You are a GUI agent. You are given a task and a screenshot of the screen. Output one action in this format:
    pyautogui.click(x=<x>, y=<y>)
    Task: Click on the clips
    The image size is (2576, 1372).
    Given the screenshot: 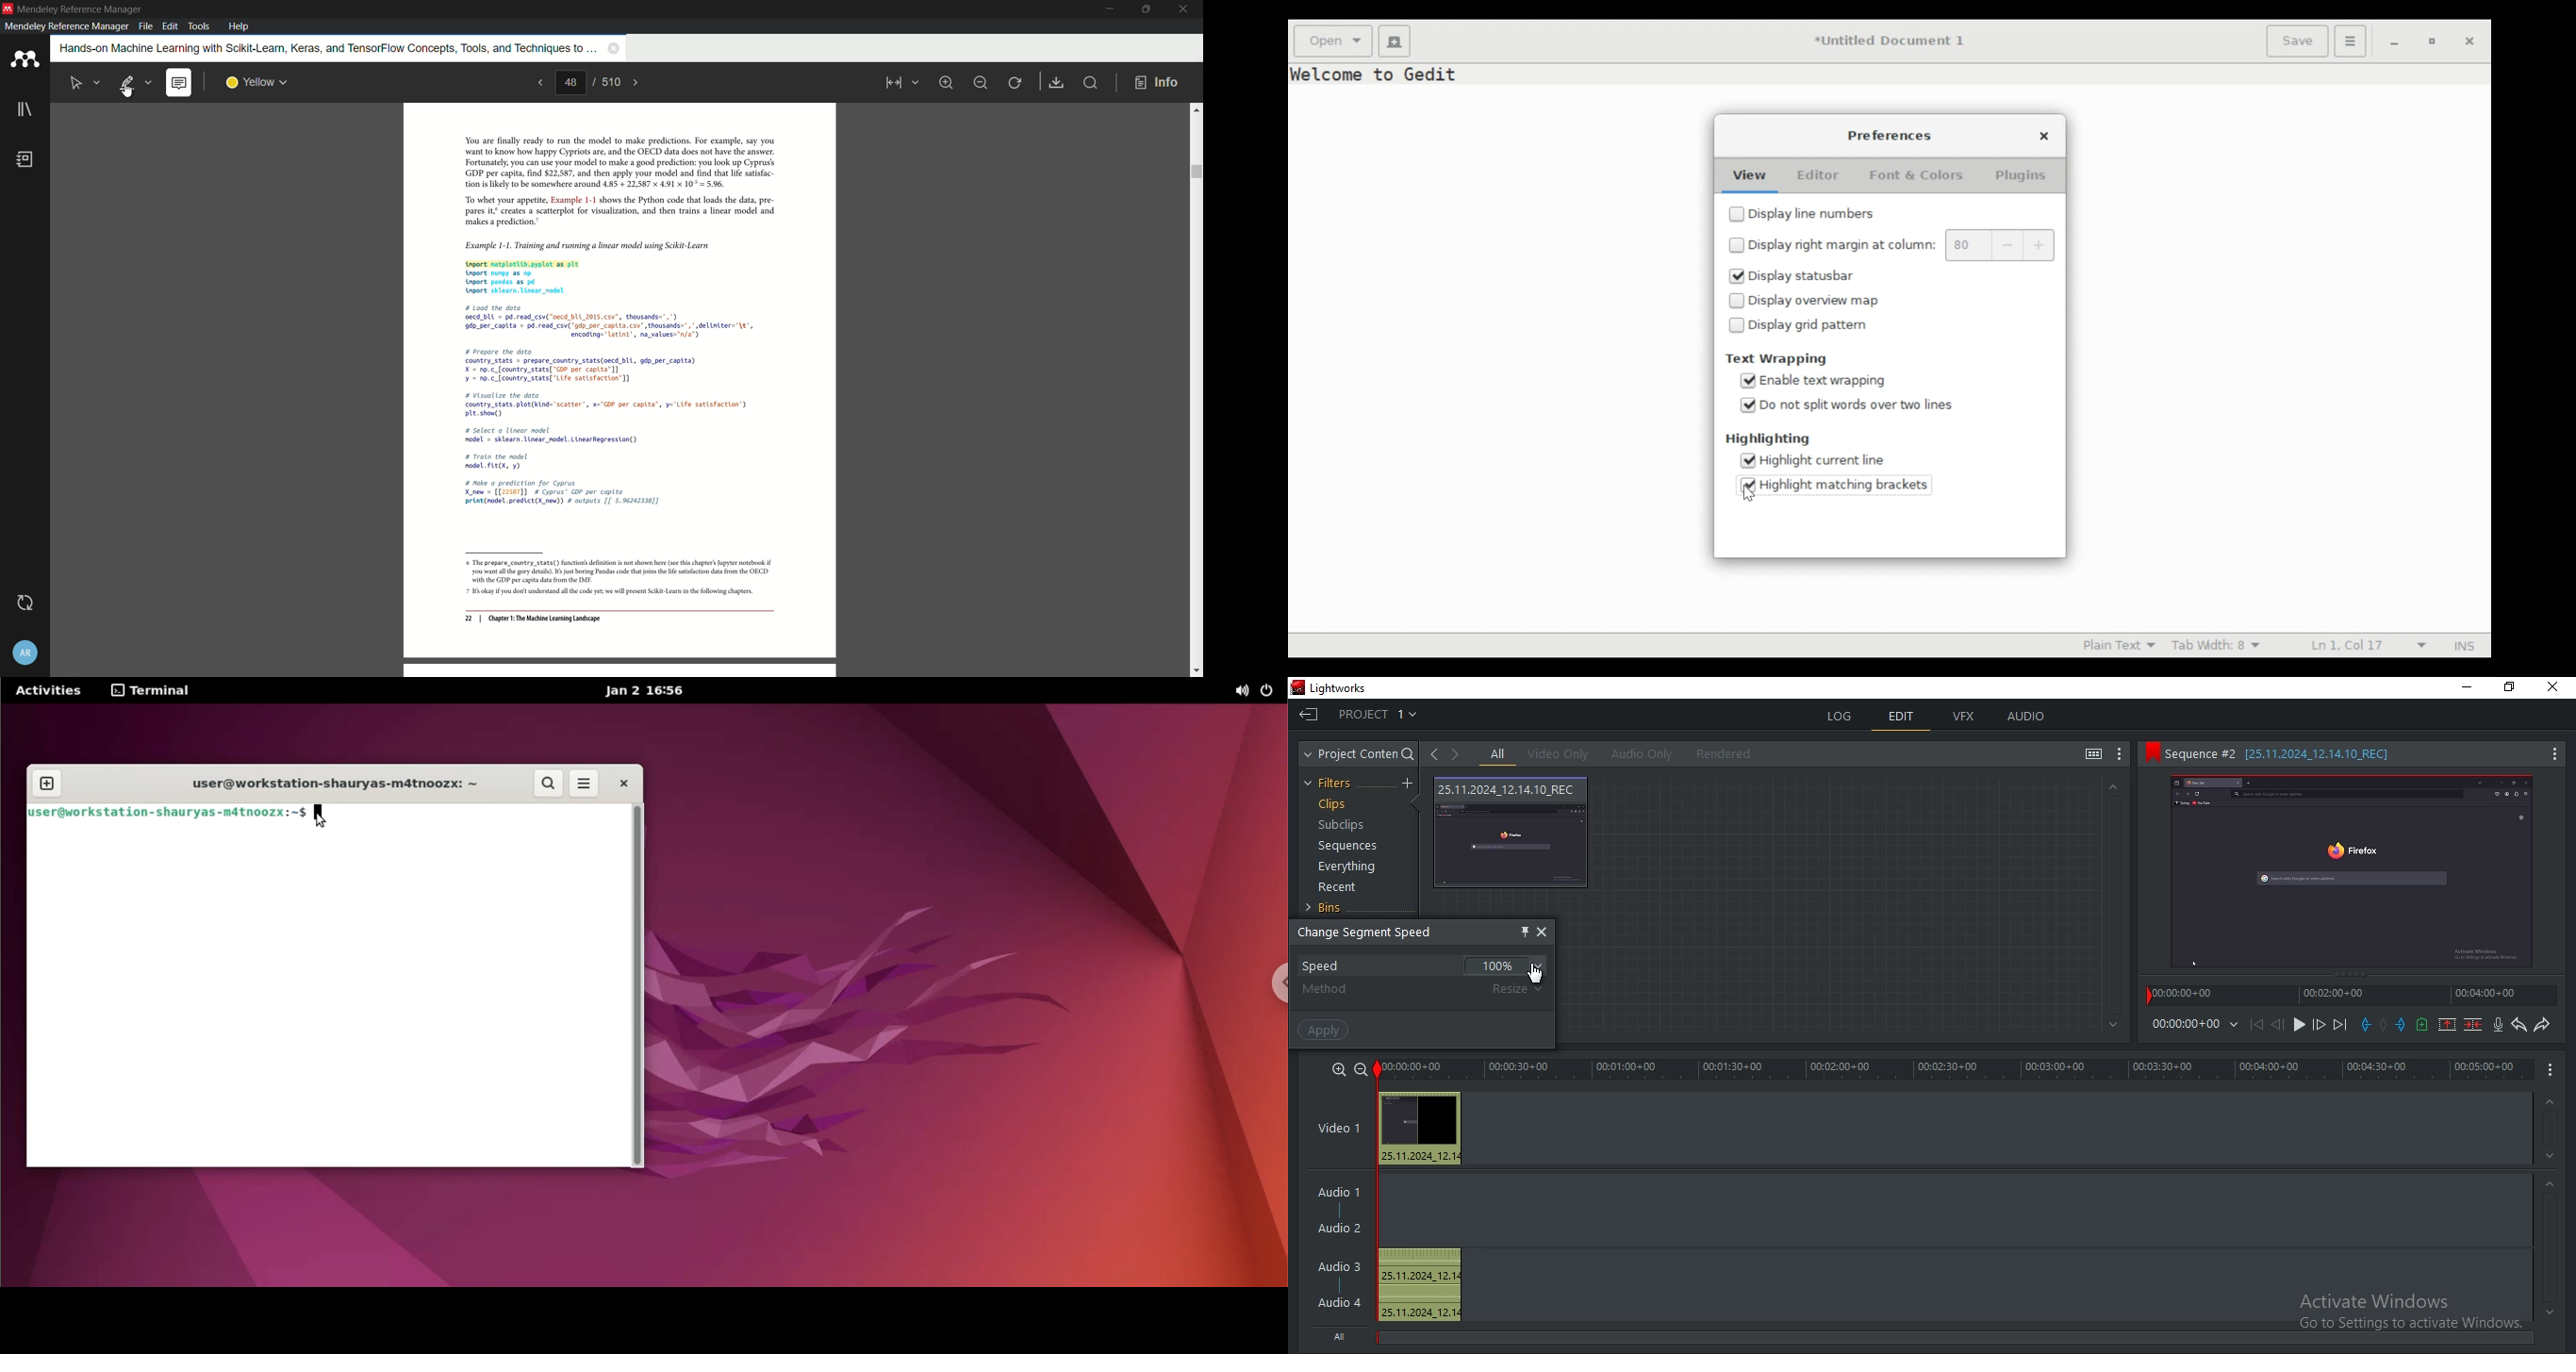 What is the action you would take?
    pyautogui.click(x=1335, y=805)
    